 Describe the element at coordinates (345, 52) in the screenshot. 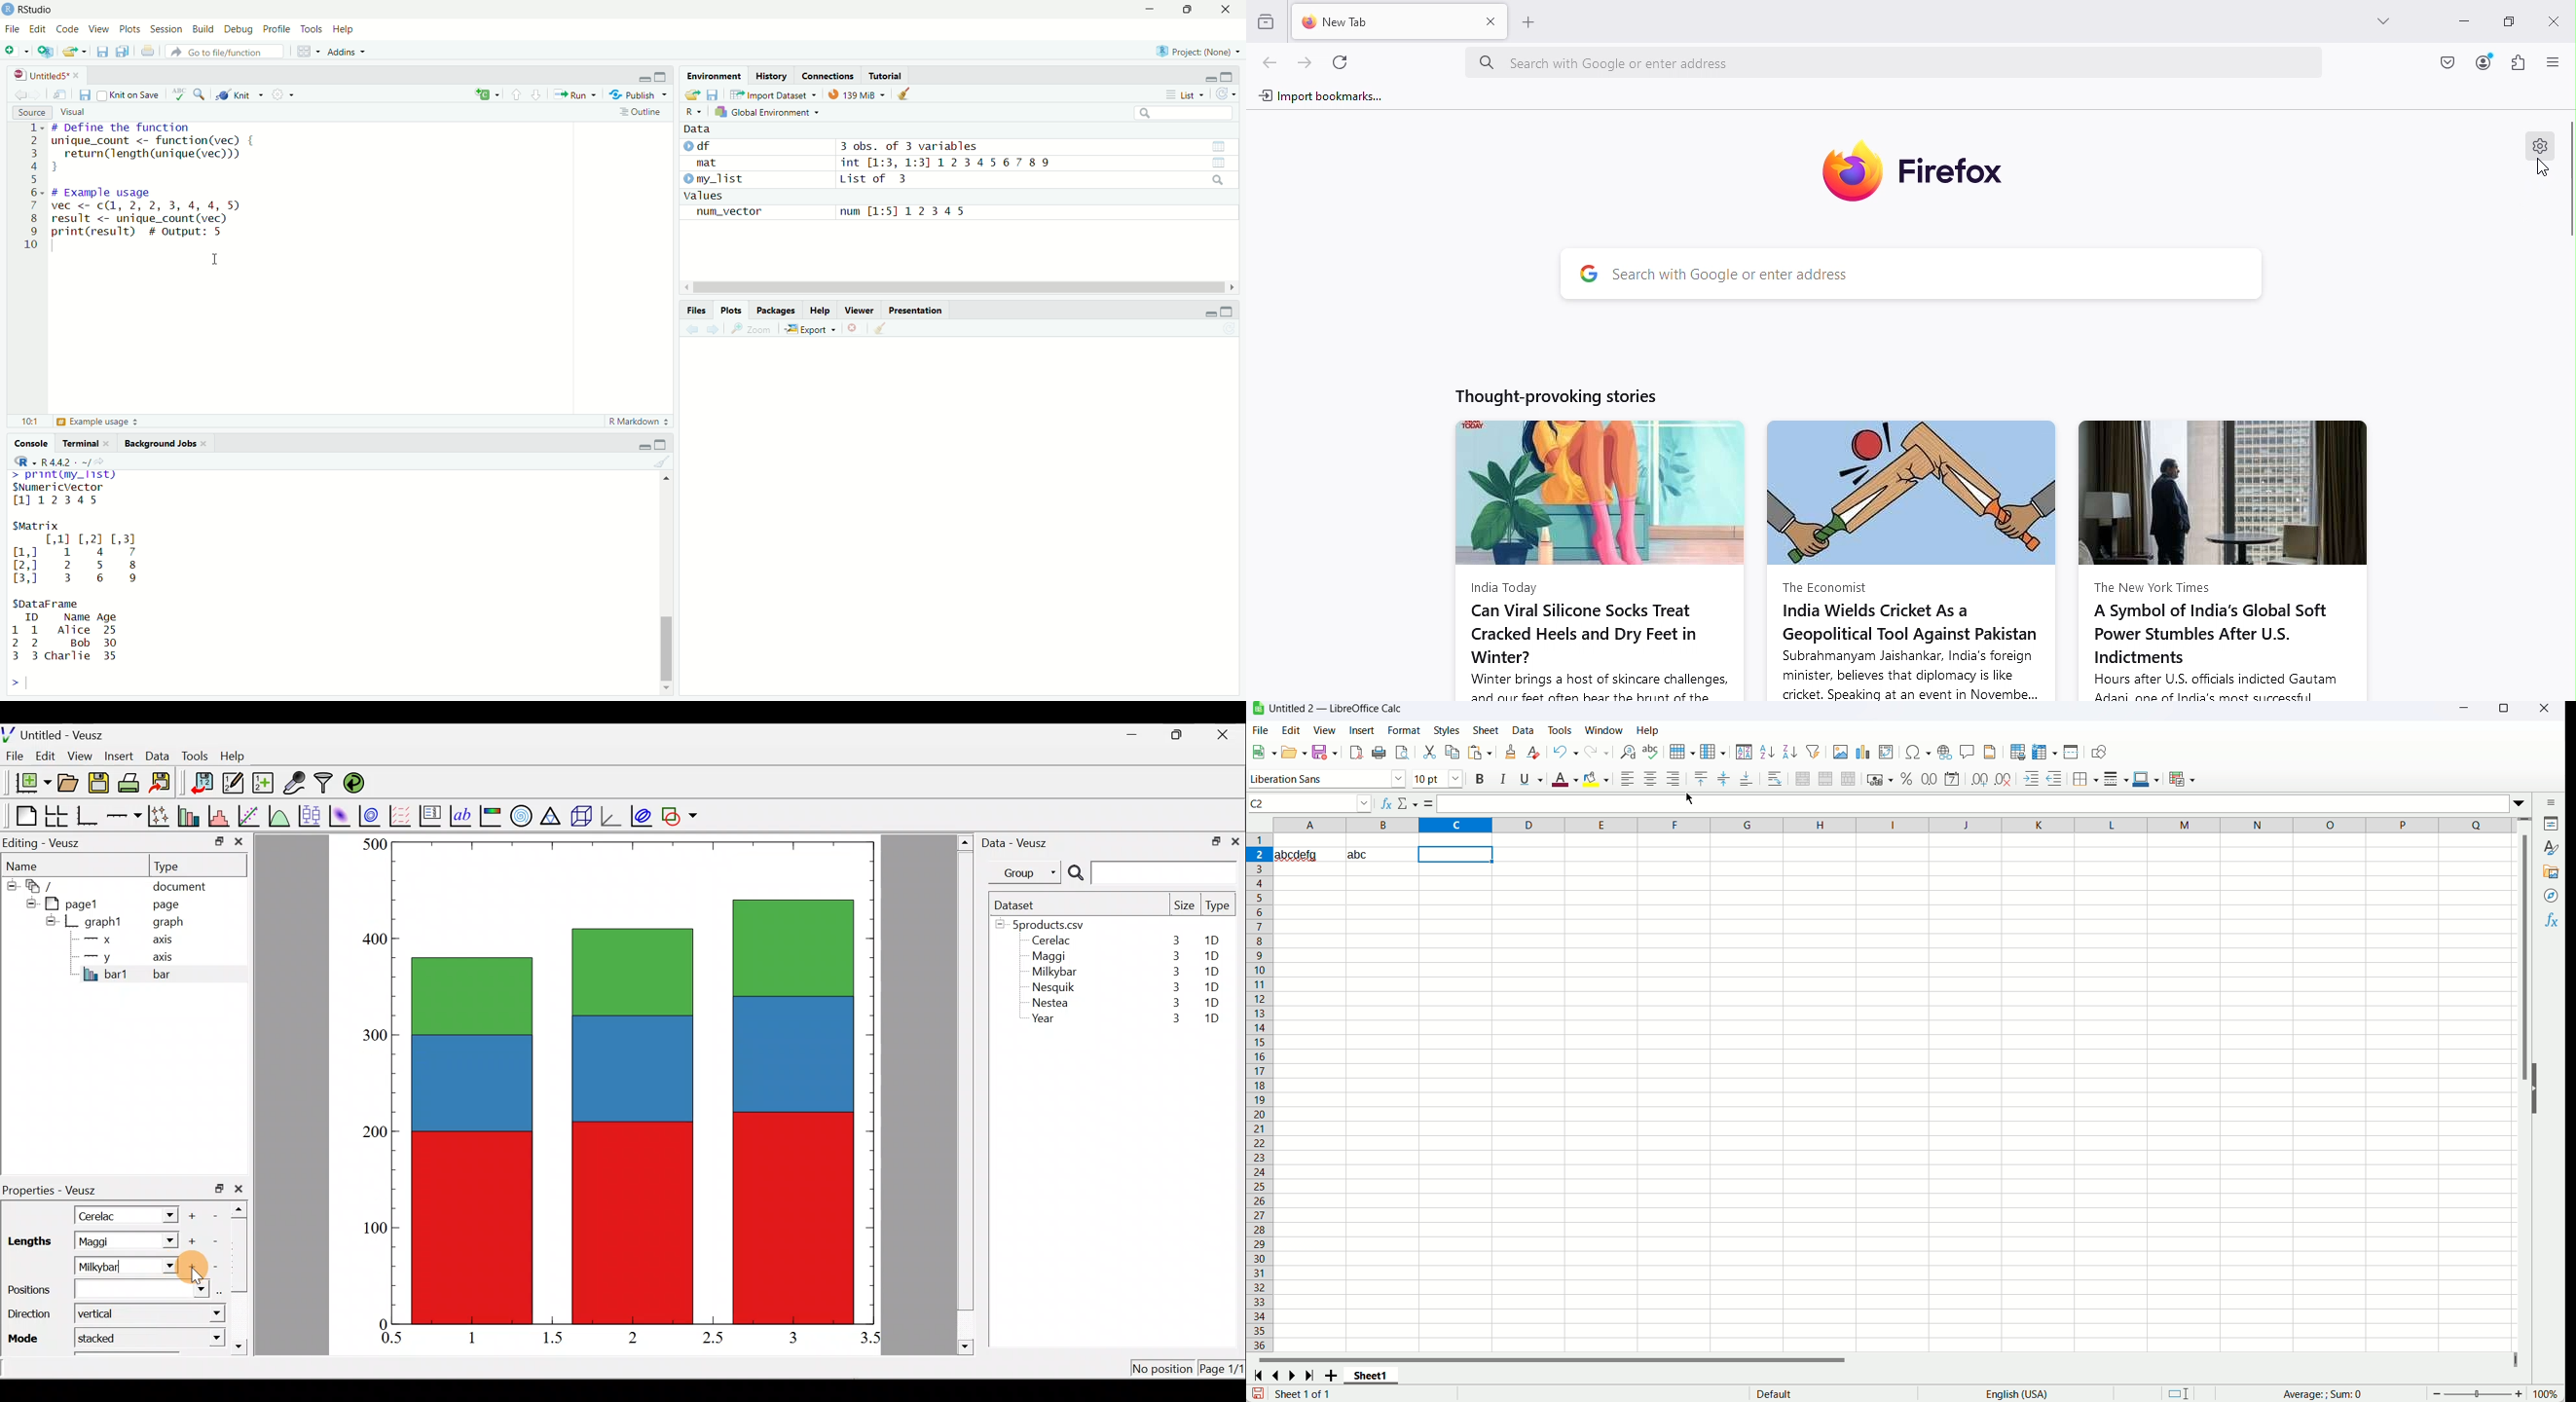

I see `Addins` at that location.